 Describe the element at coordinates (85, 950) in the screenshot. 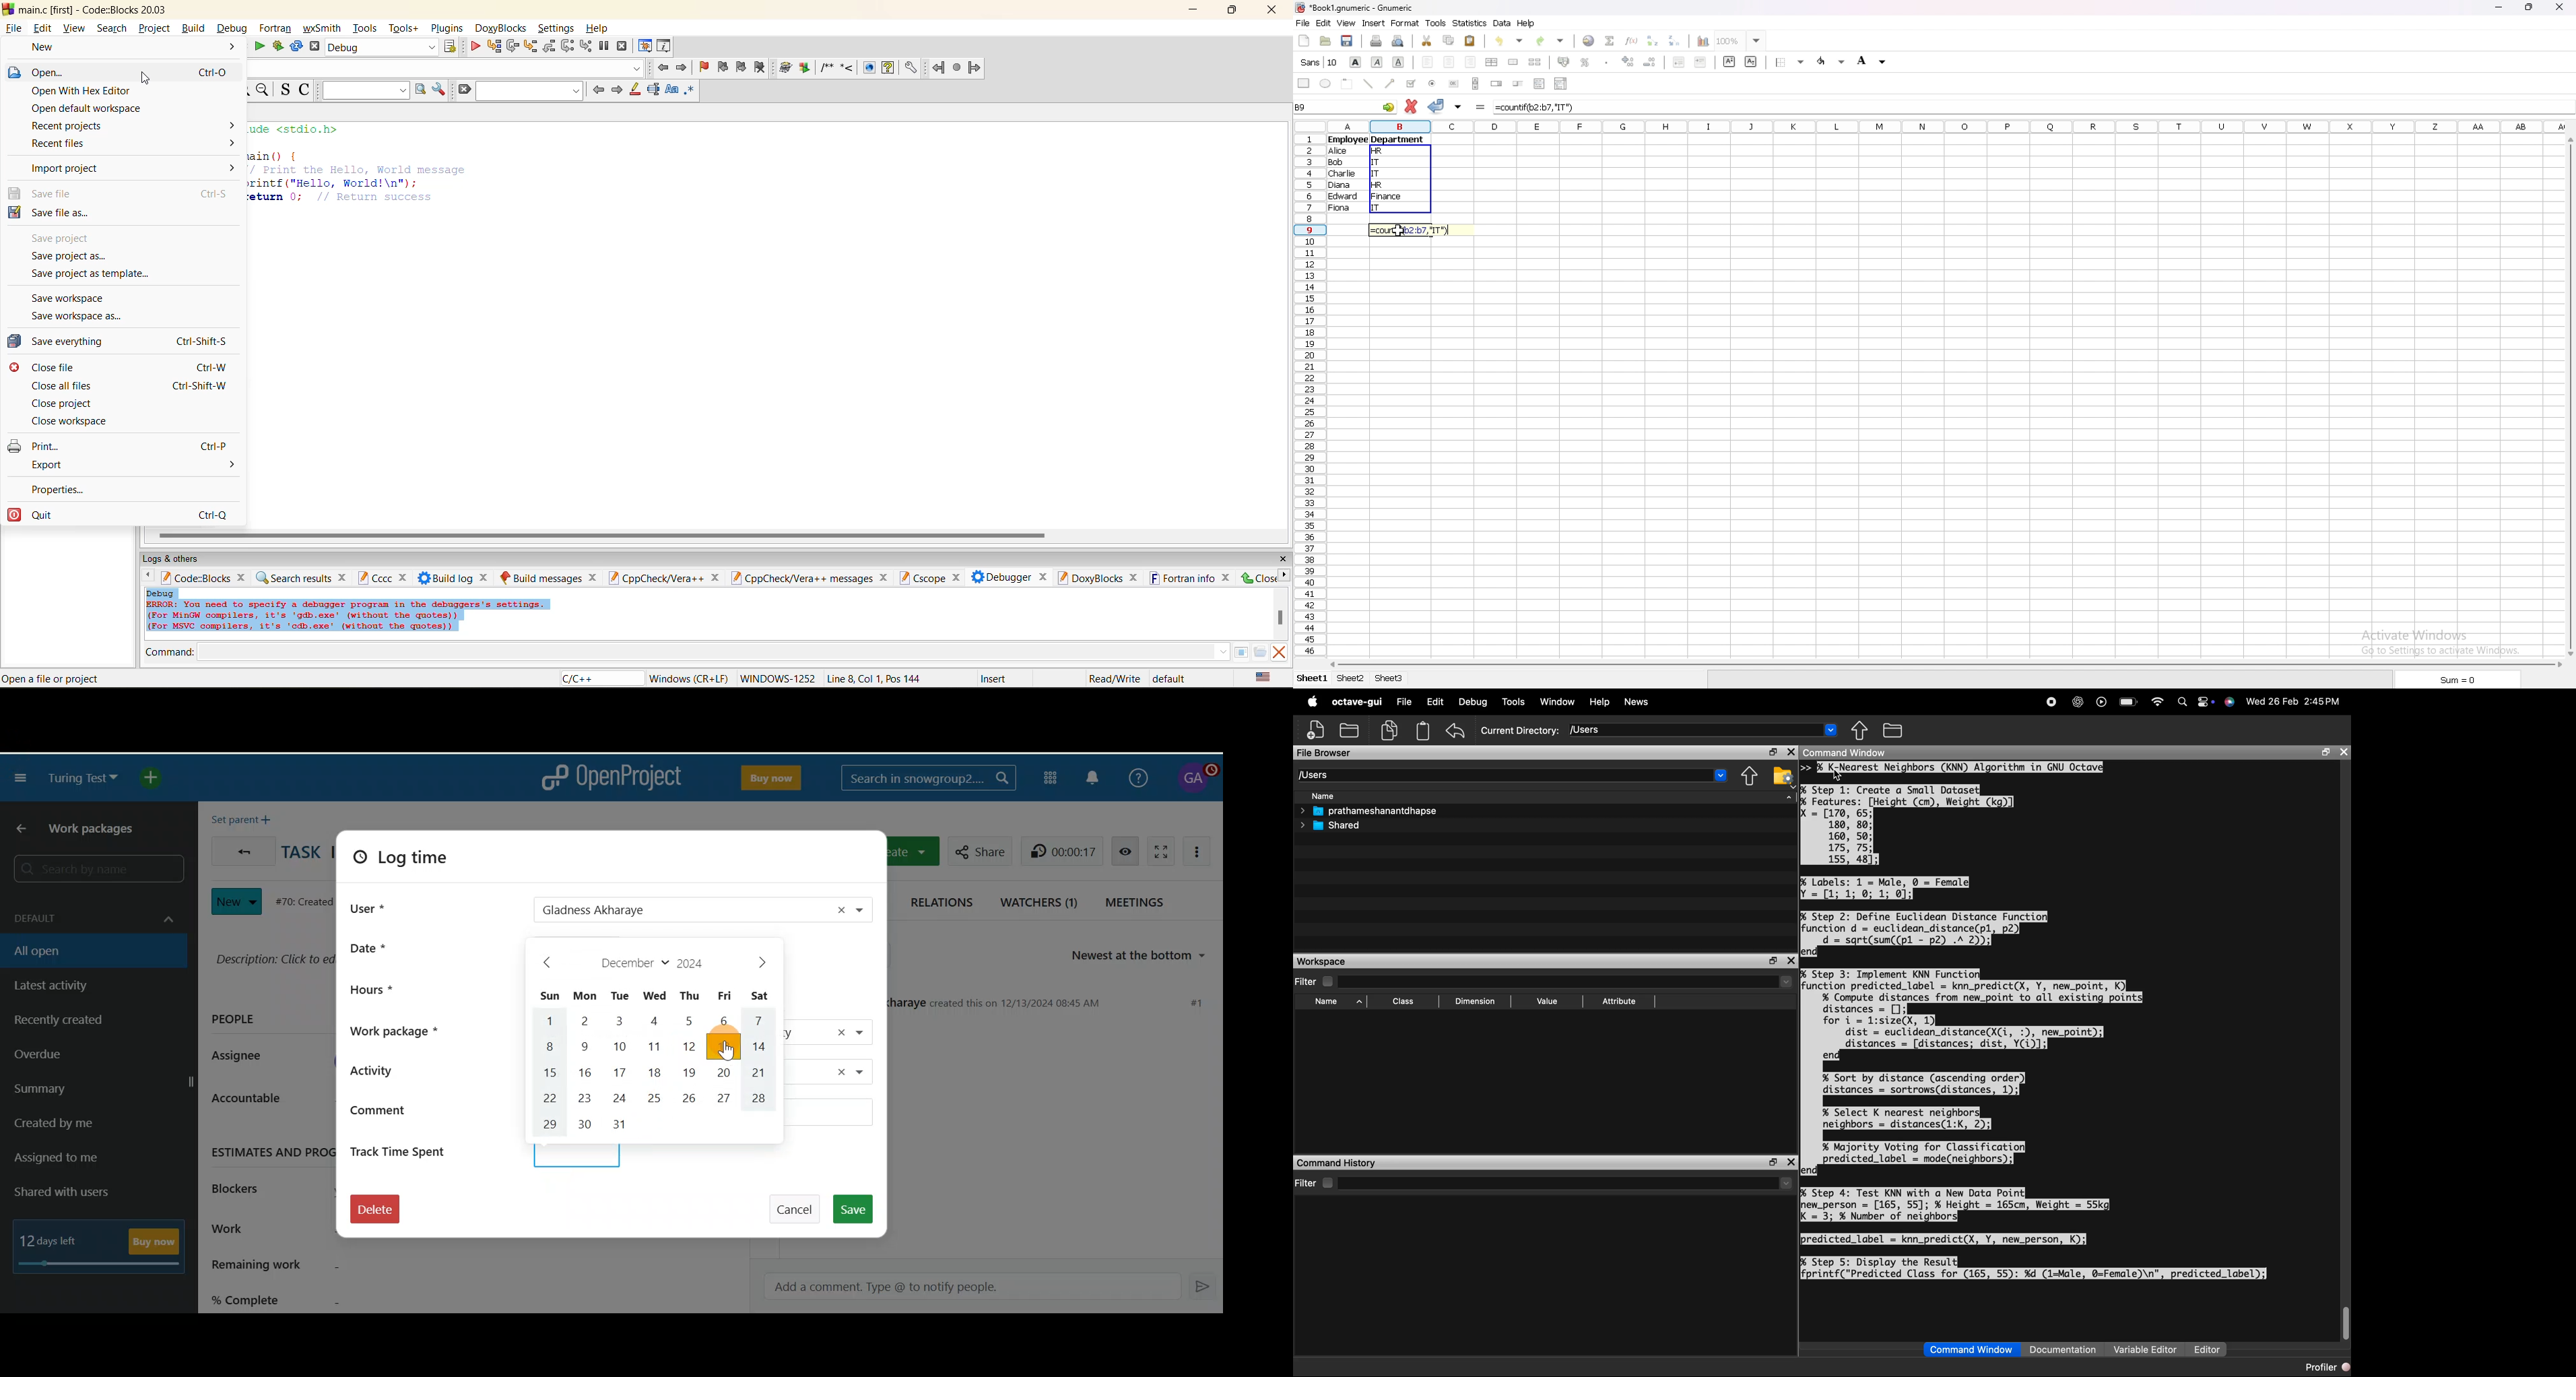

I see `All open` at that location.